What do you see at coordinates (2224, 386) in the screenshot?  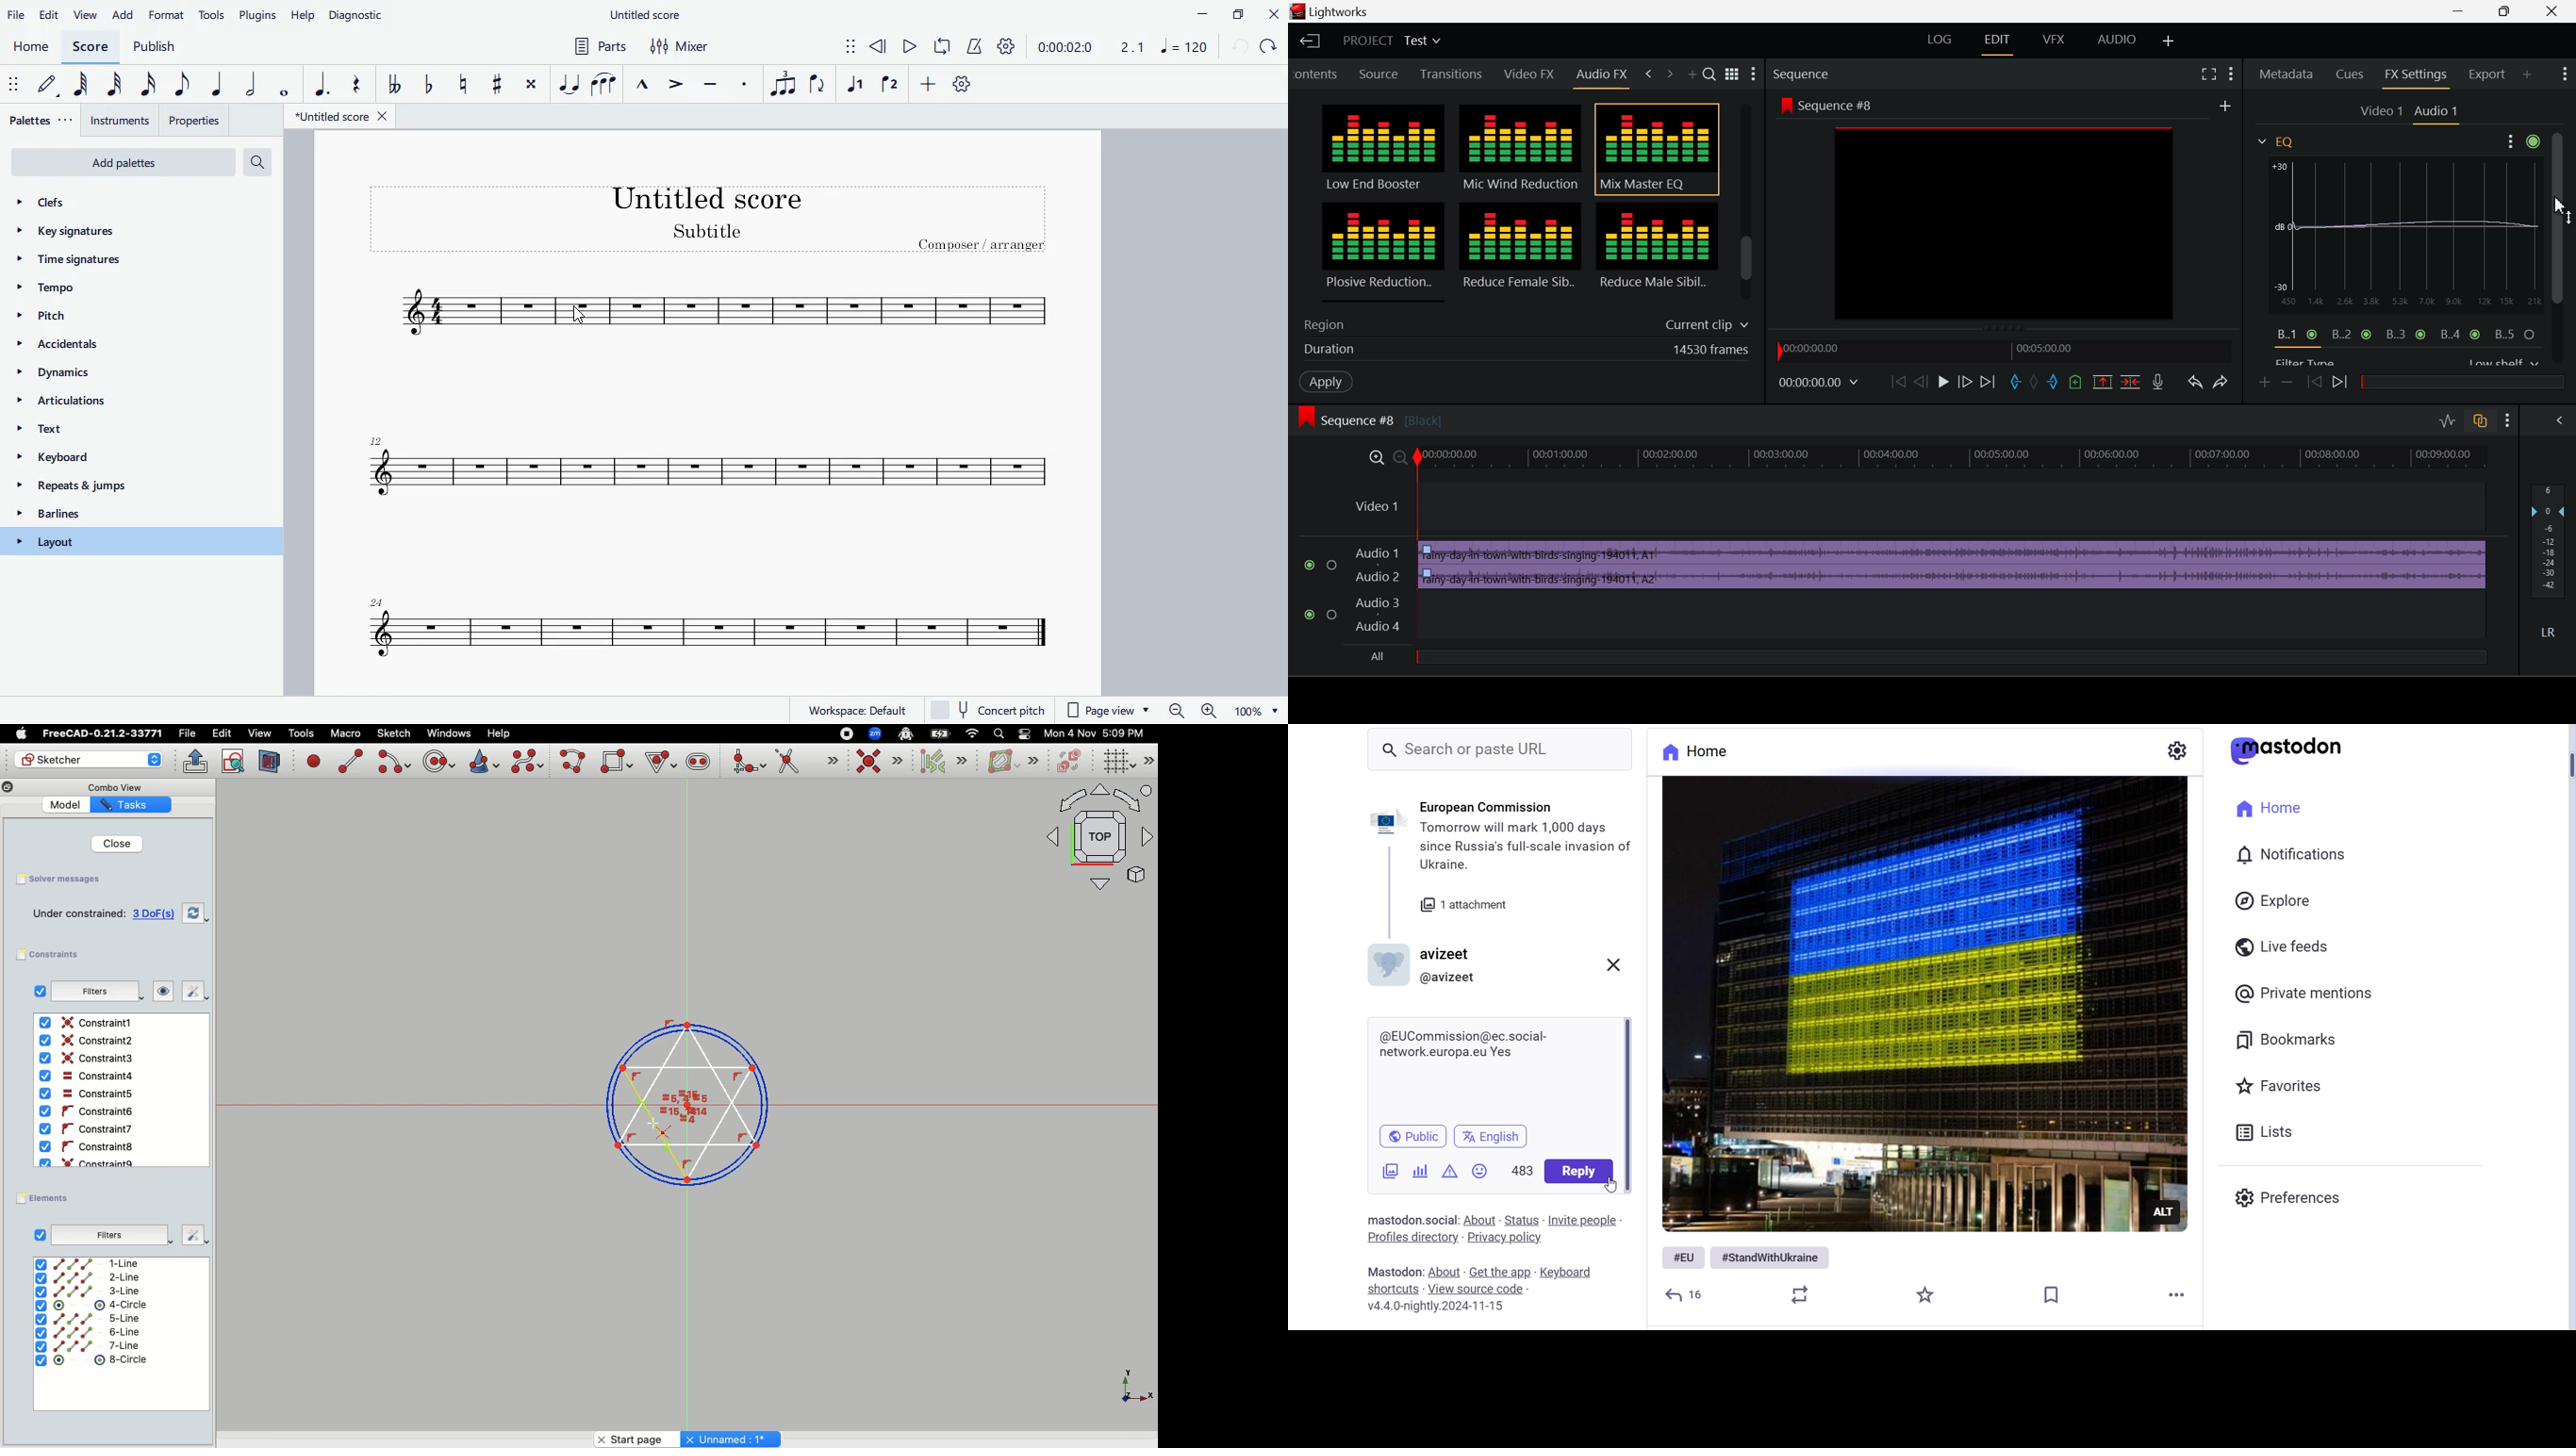 I see `Redo` at bounding box center [2224, 386].